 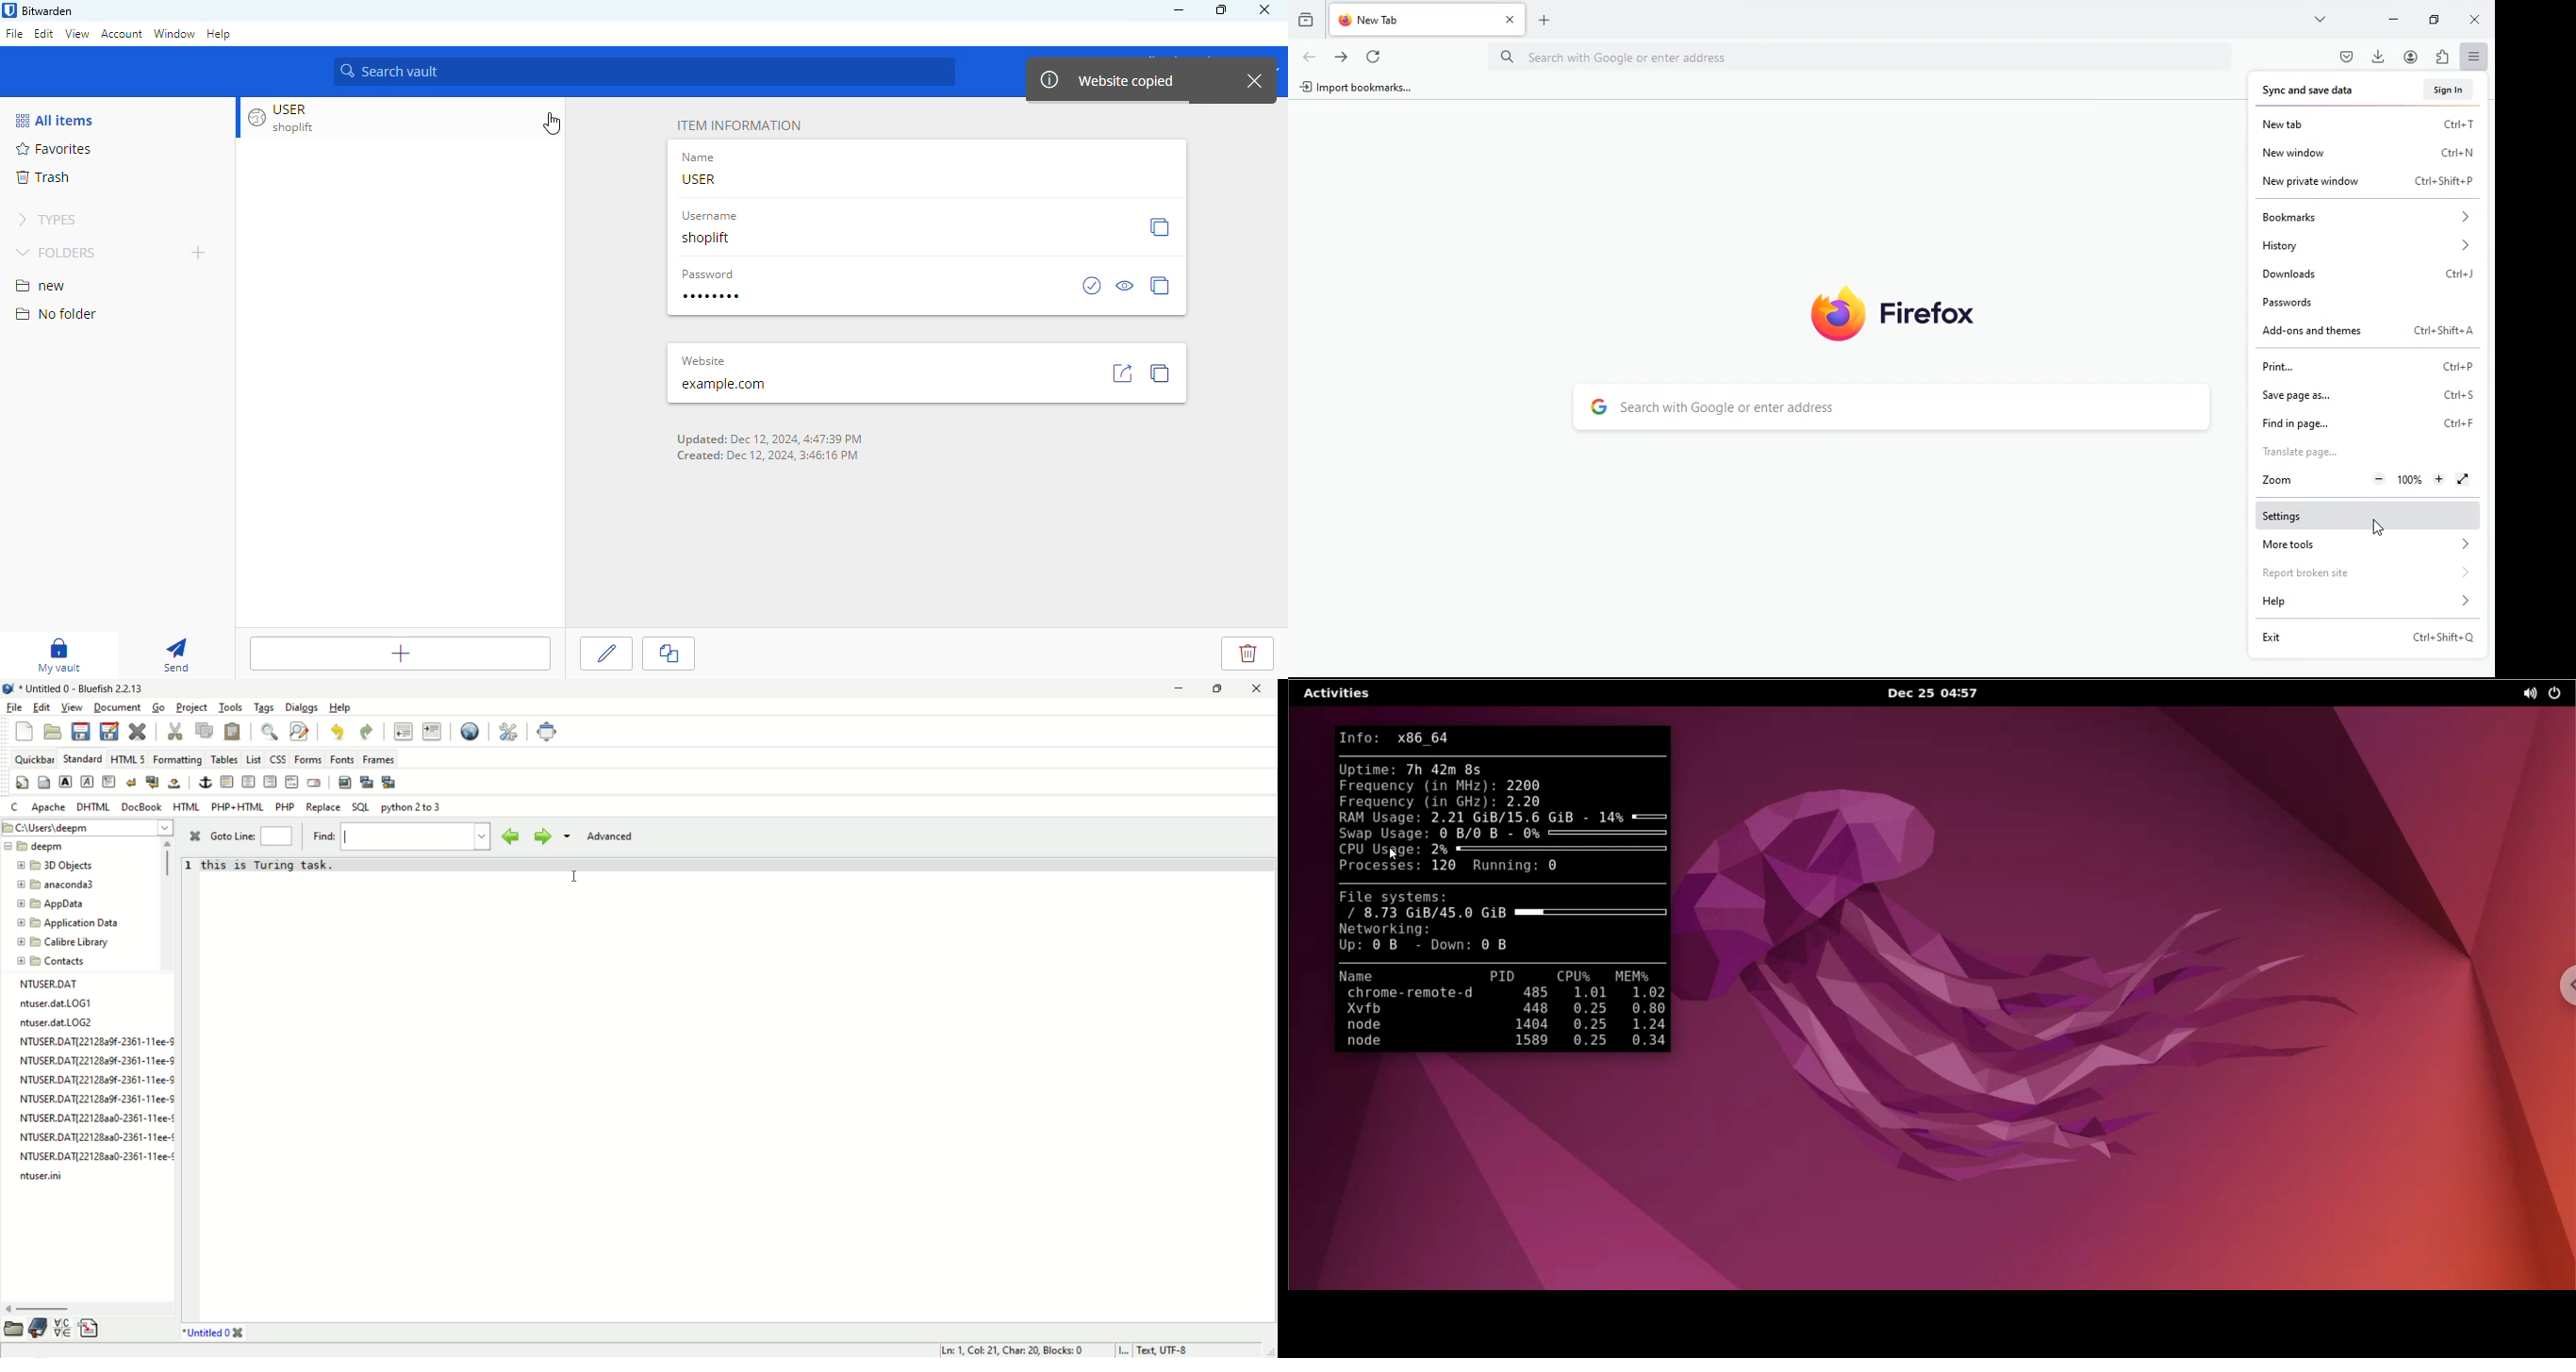 What do you see at coordinates (226, 782) in the screenshot?
I see `horizontal rule` at bounding box center [226, 782].